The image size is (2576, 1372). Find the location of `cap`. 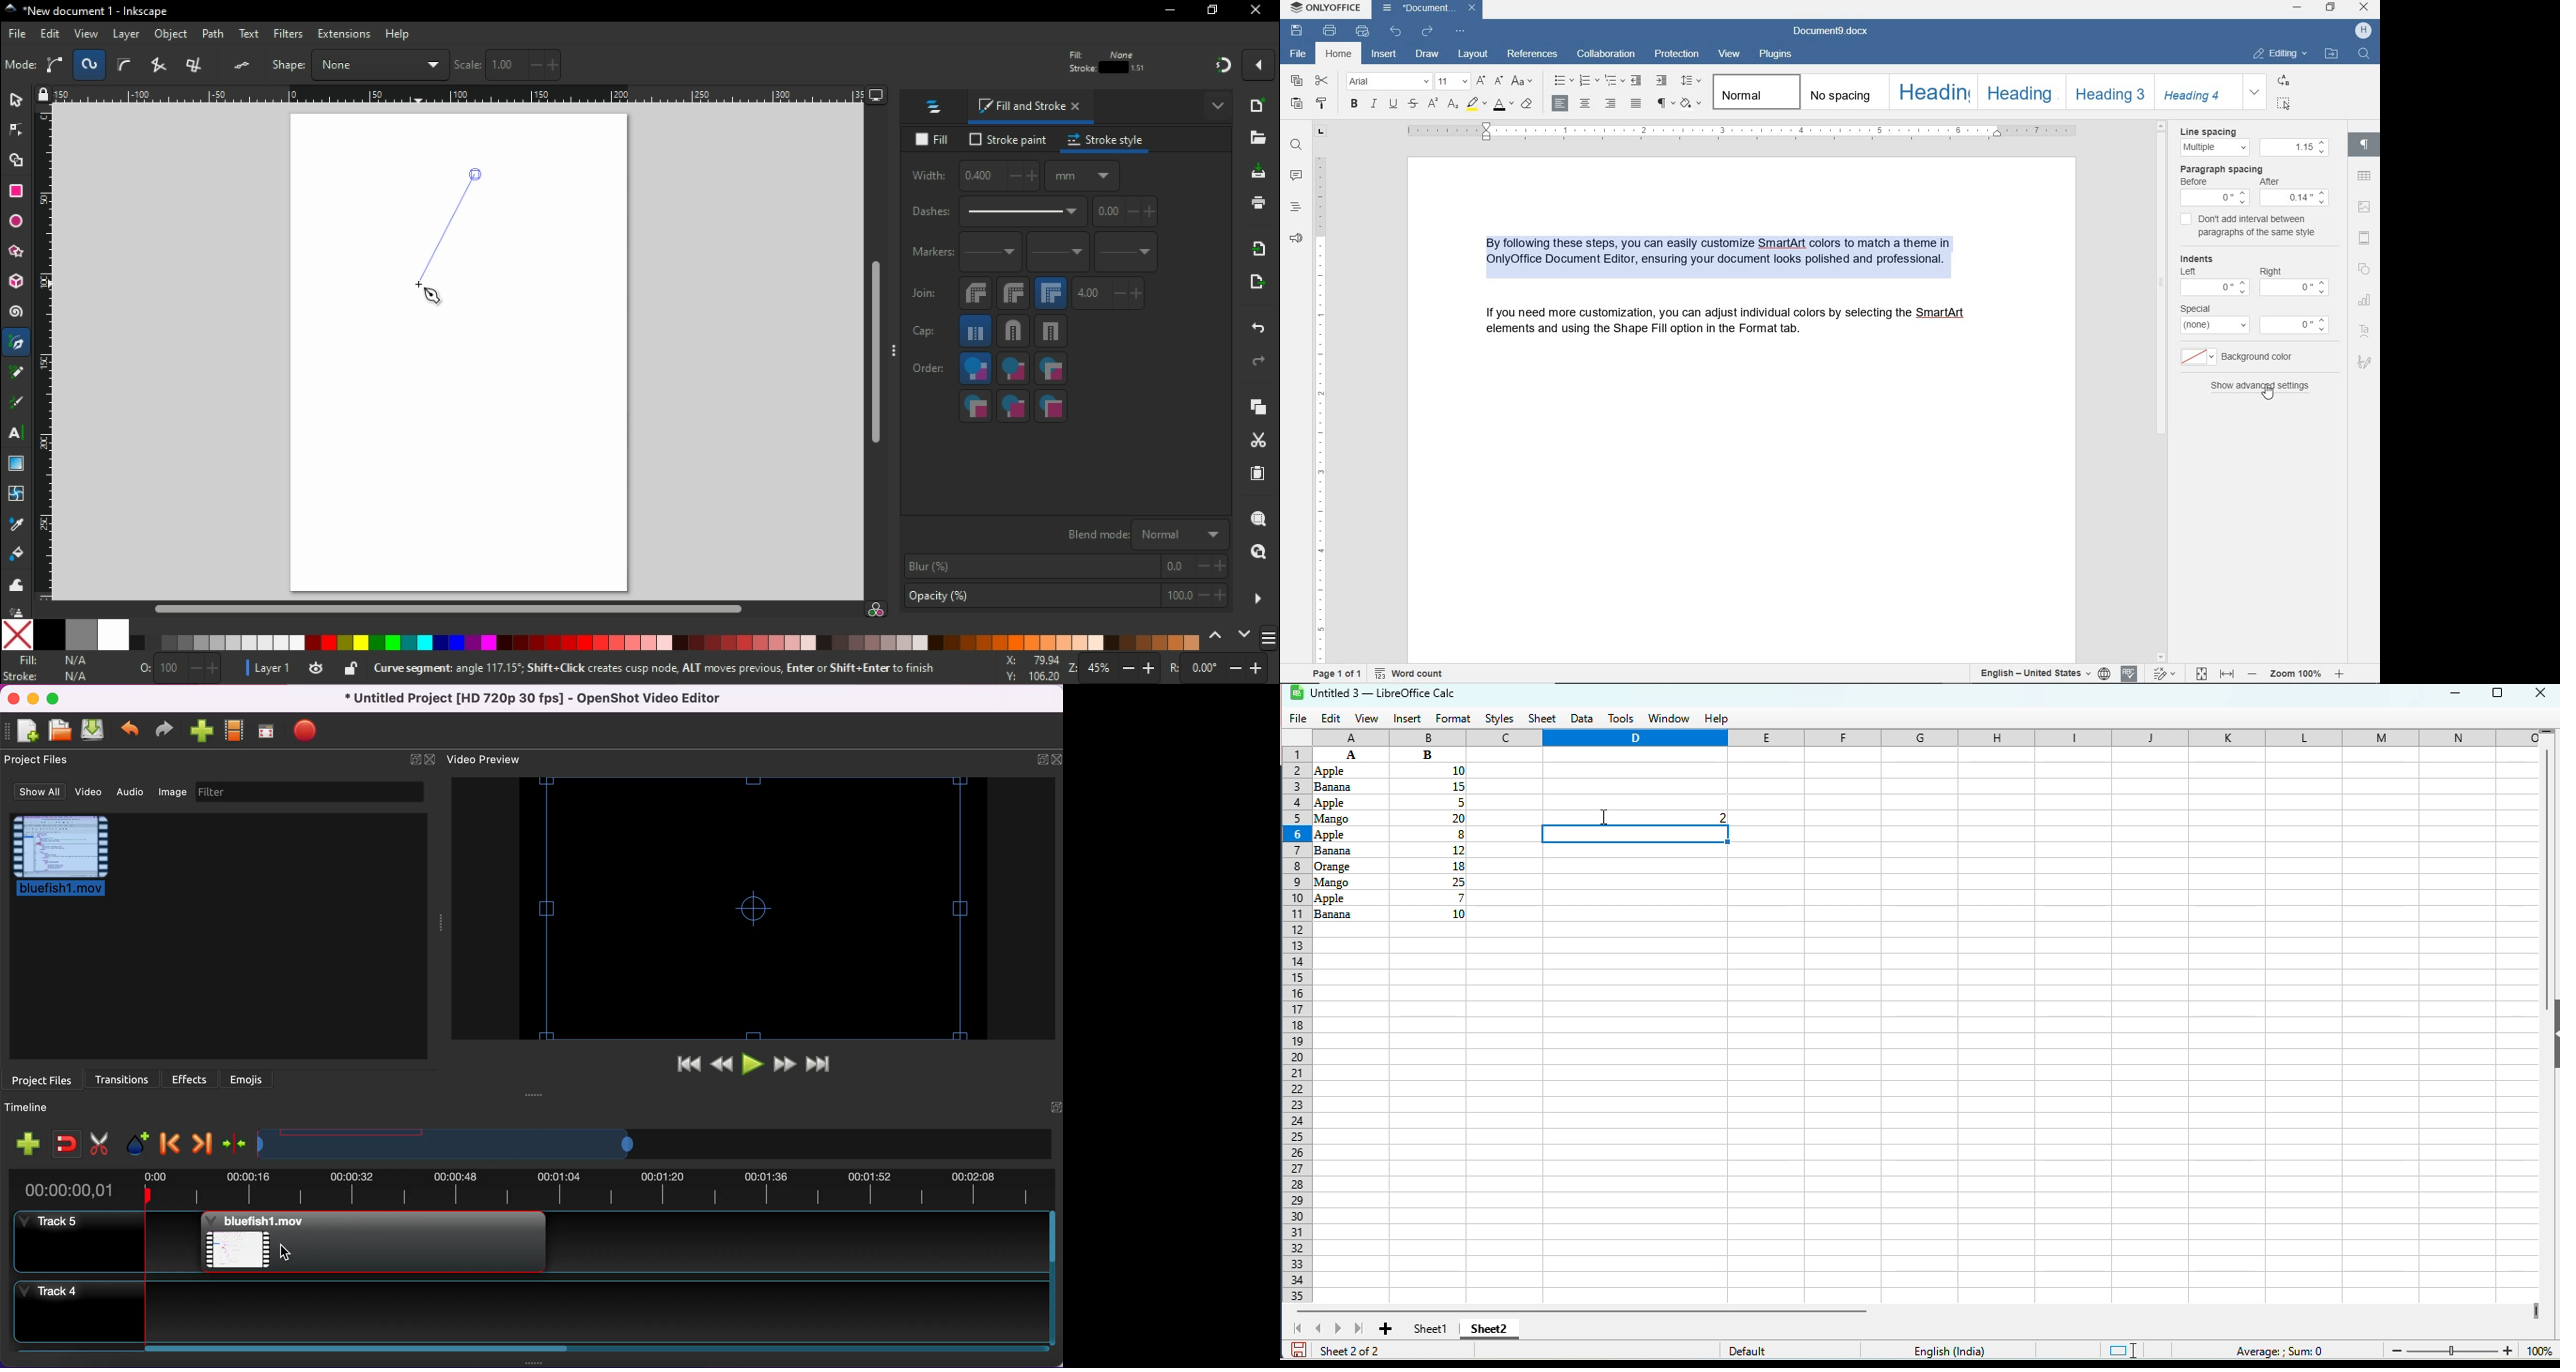

cap is located at coordinates (929, 334).